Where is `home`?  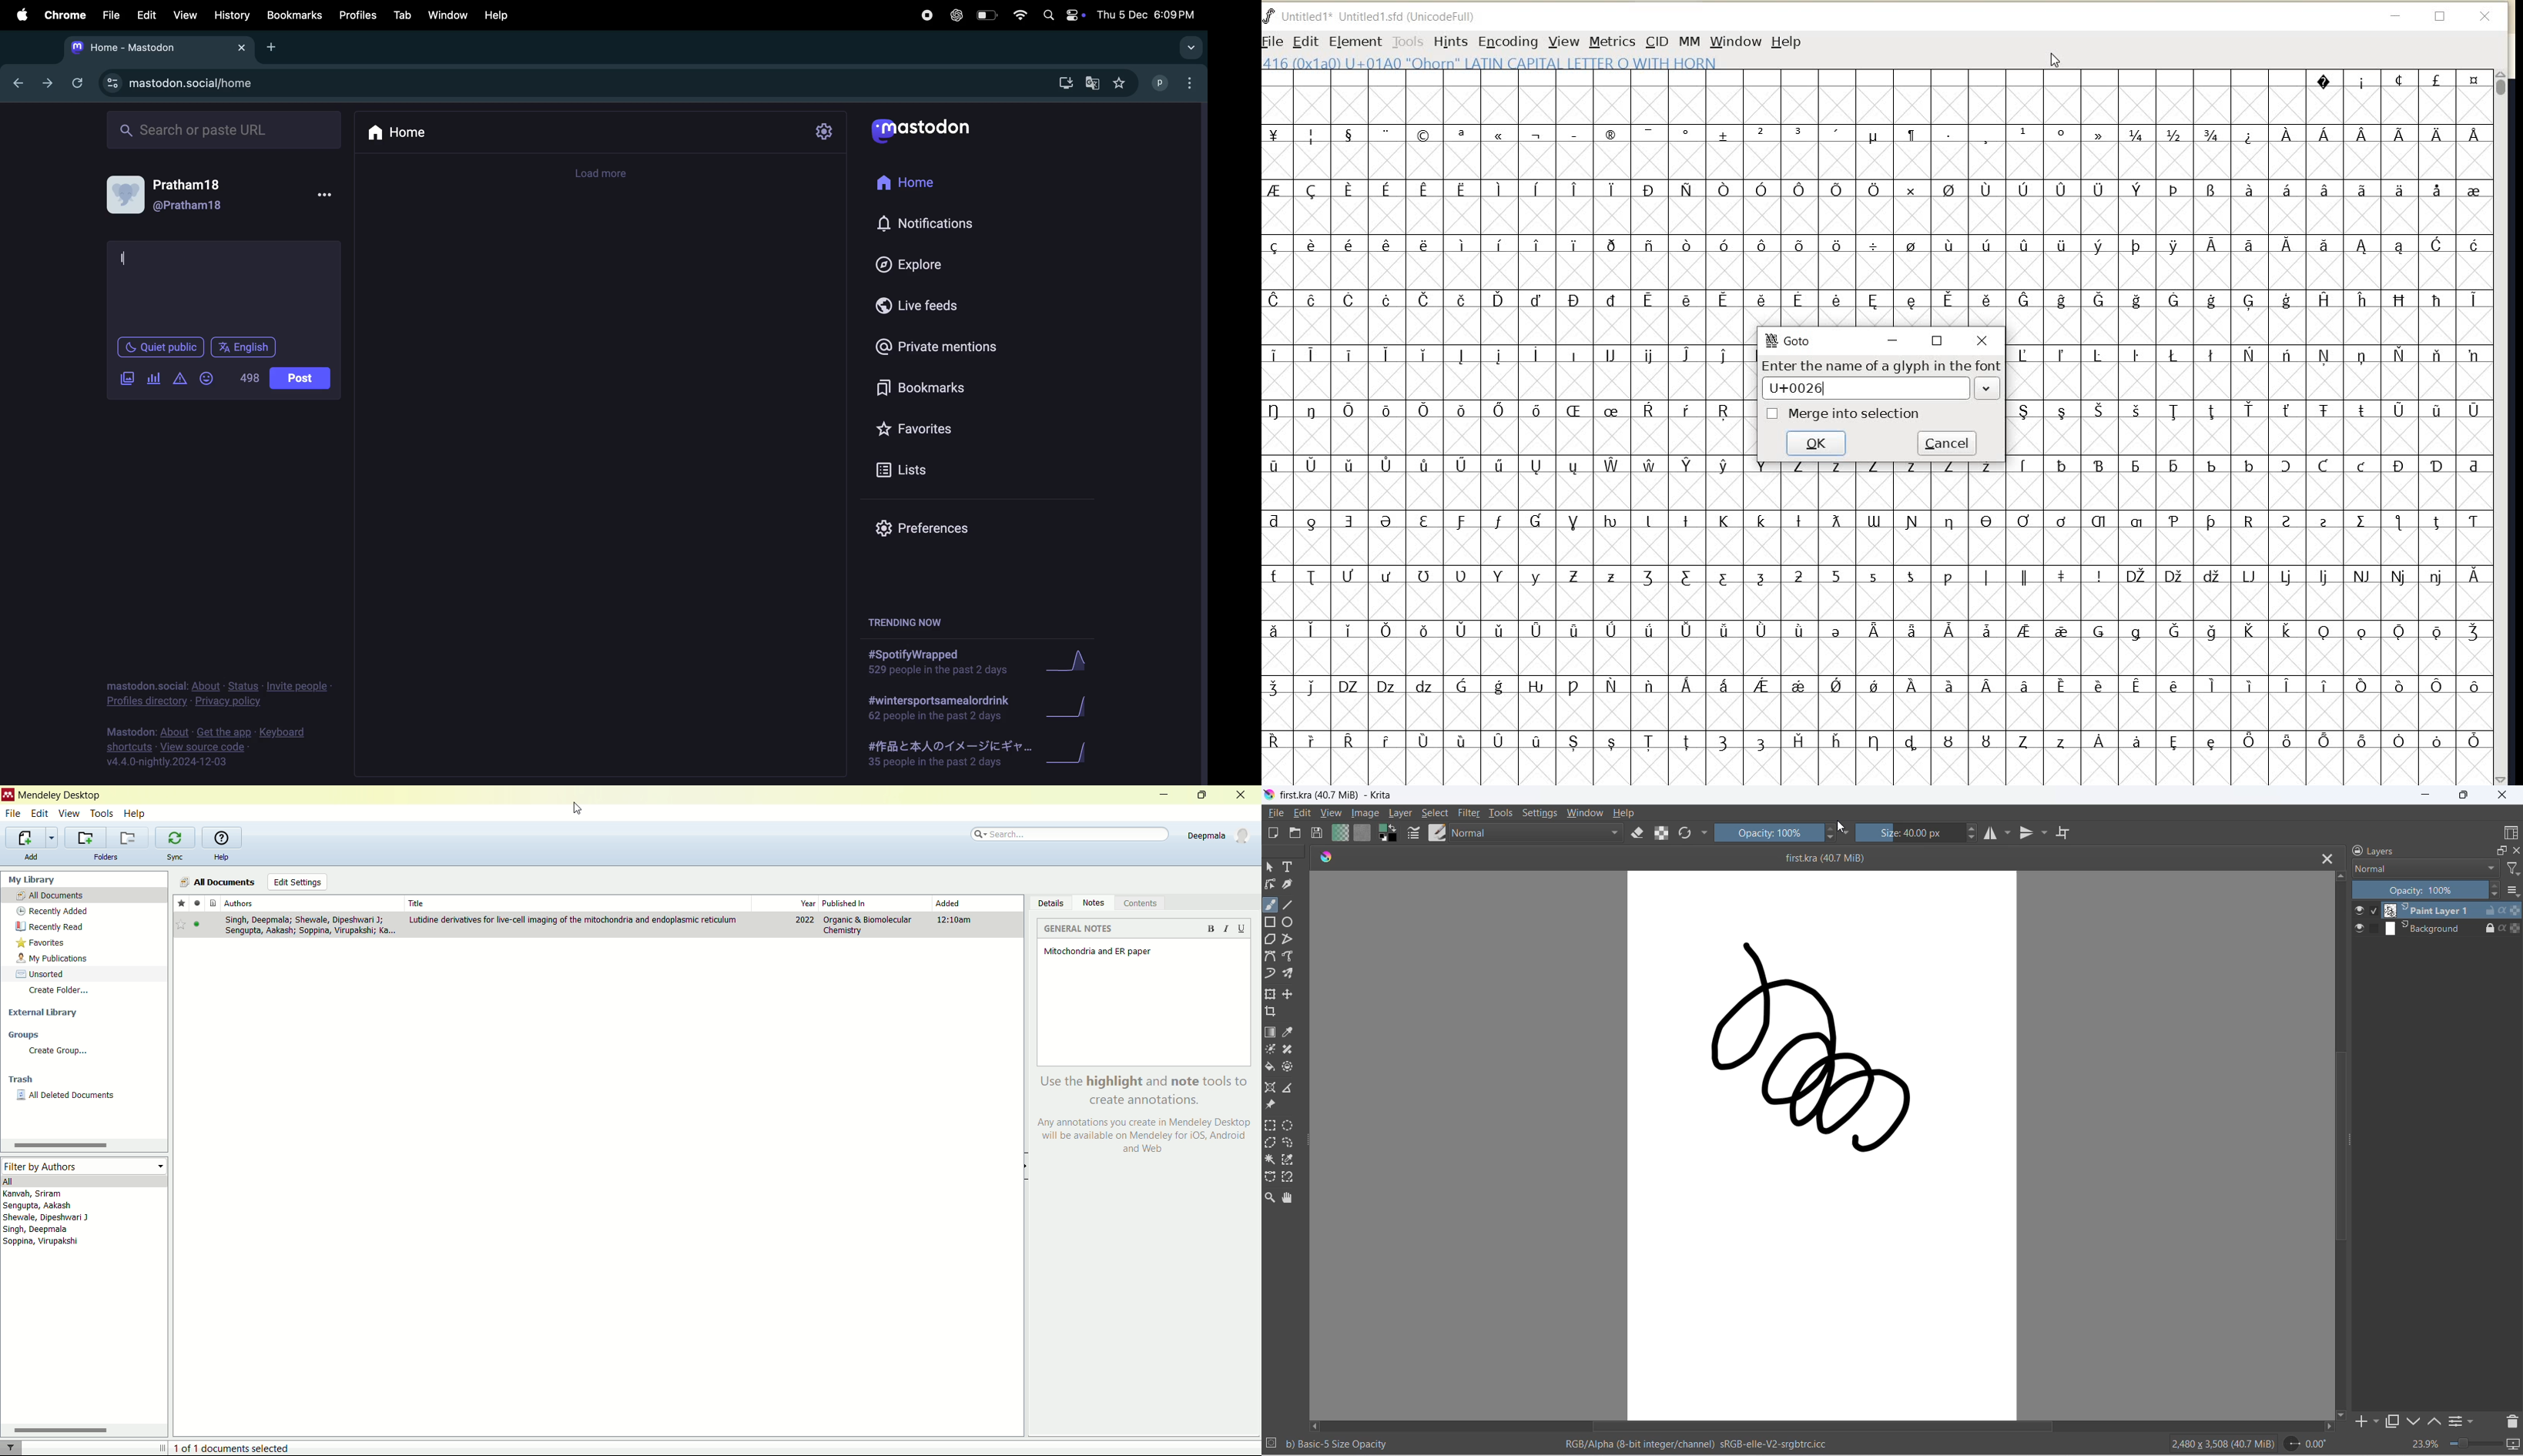 home is located at coordinates (916, 181).